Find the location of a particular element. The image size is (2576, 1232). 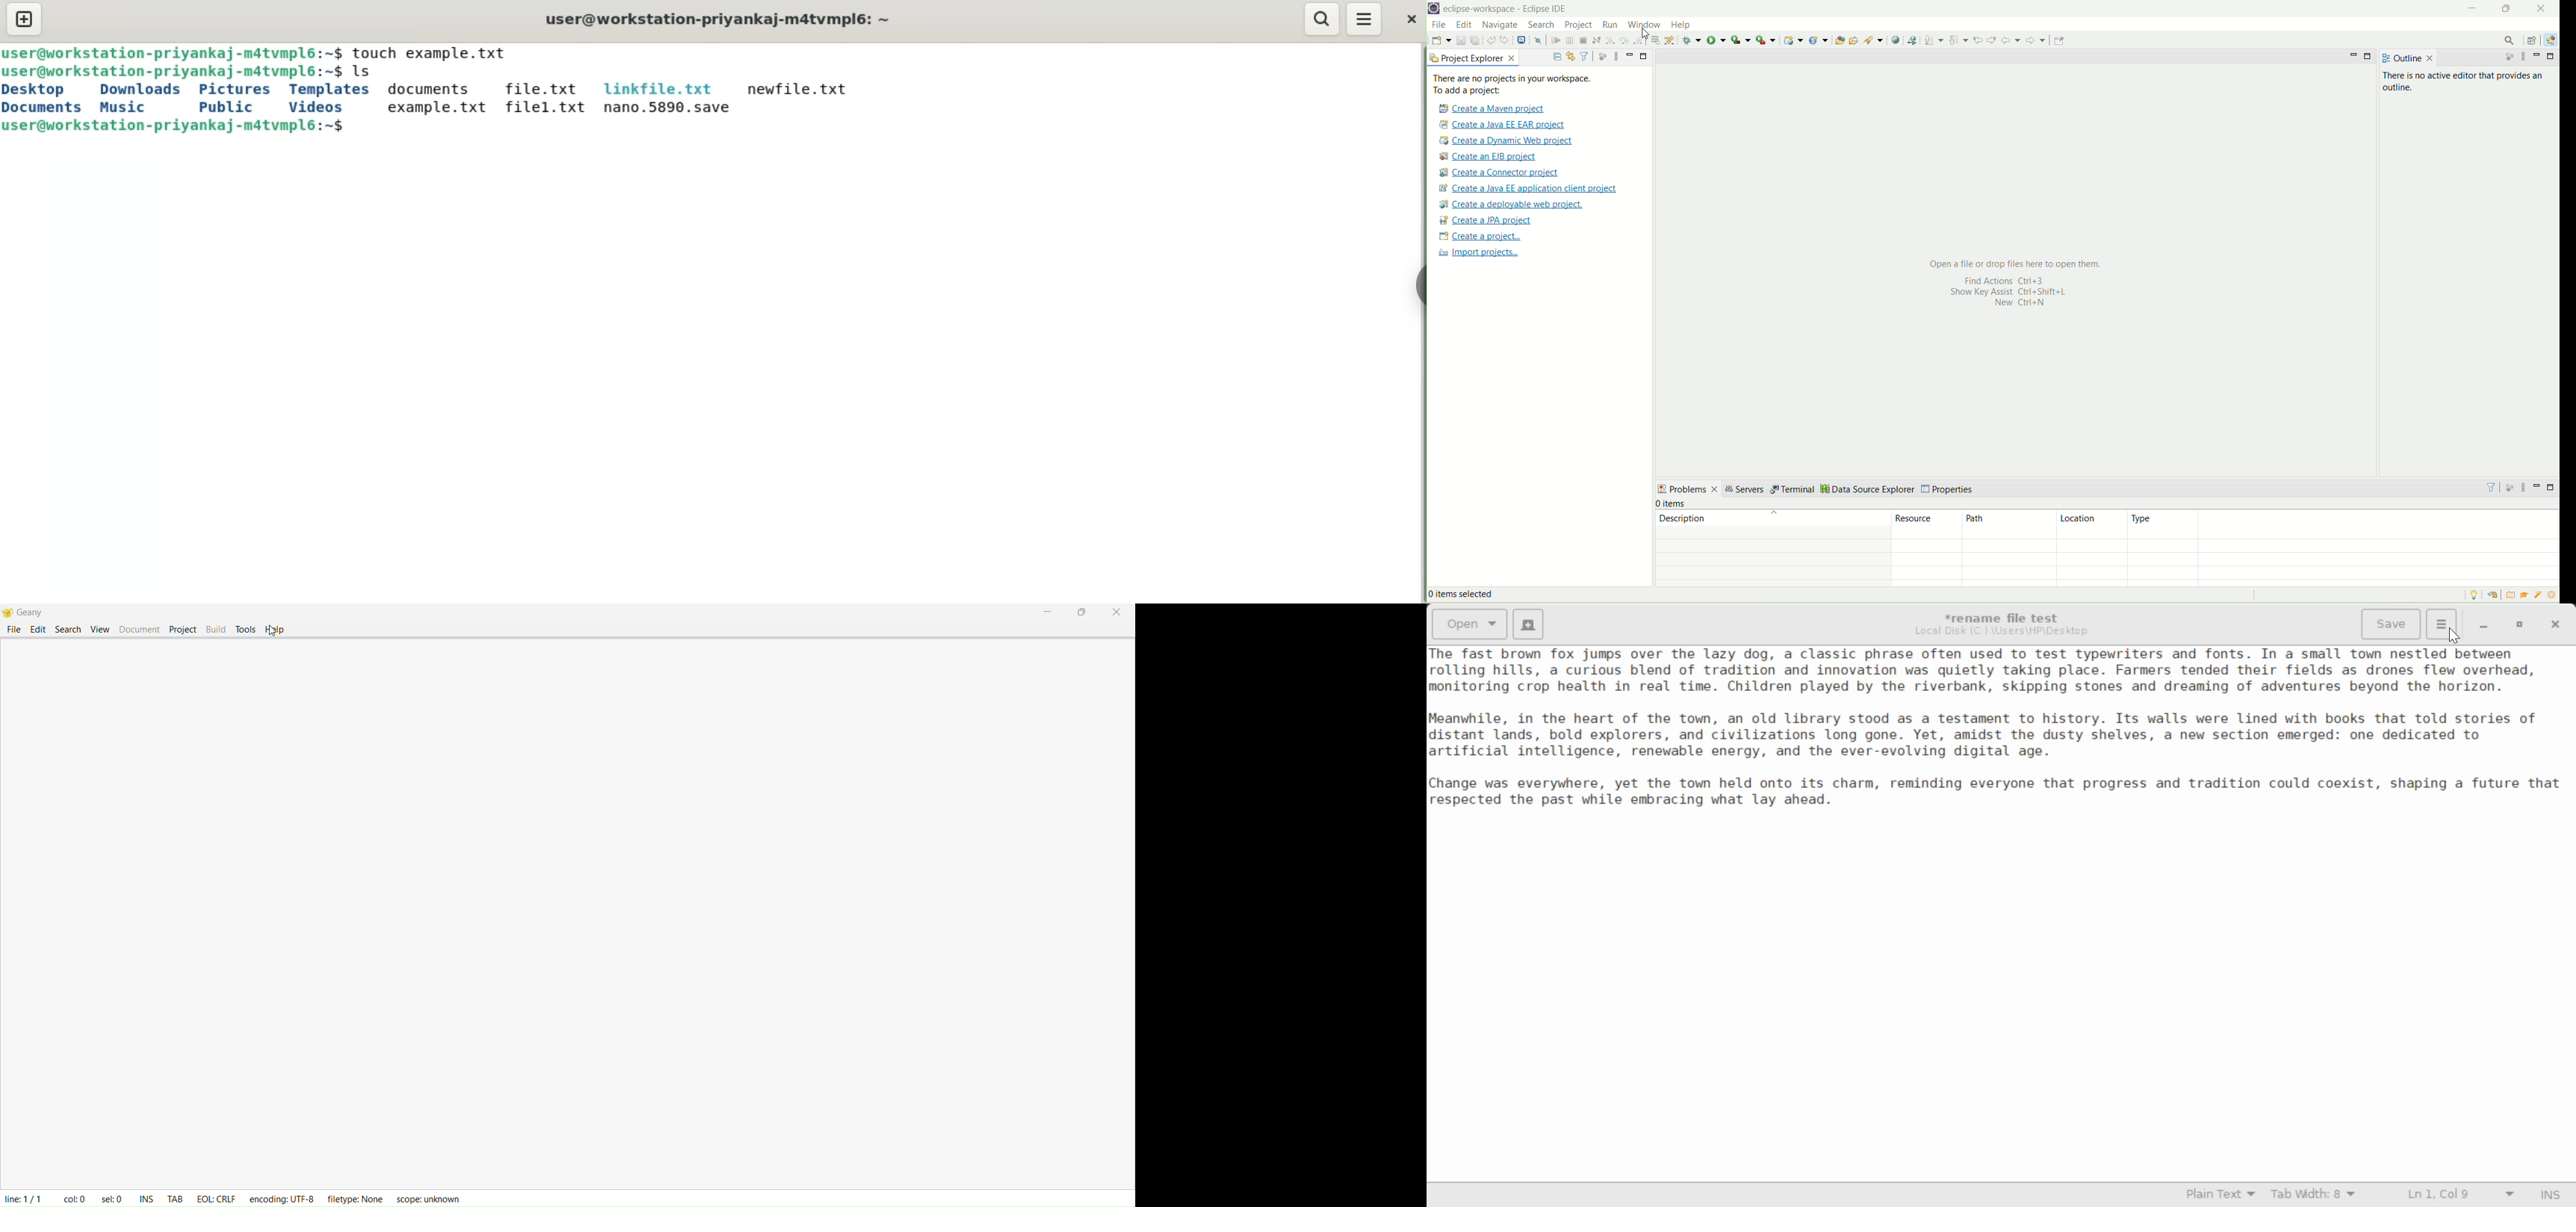

maximize is located at coordinates (2505, 7).